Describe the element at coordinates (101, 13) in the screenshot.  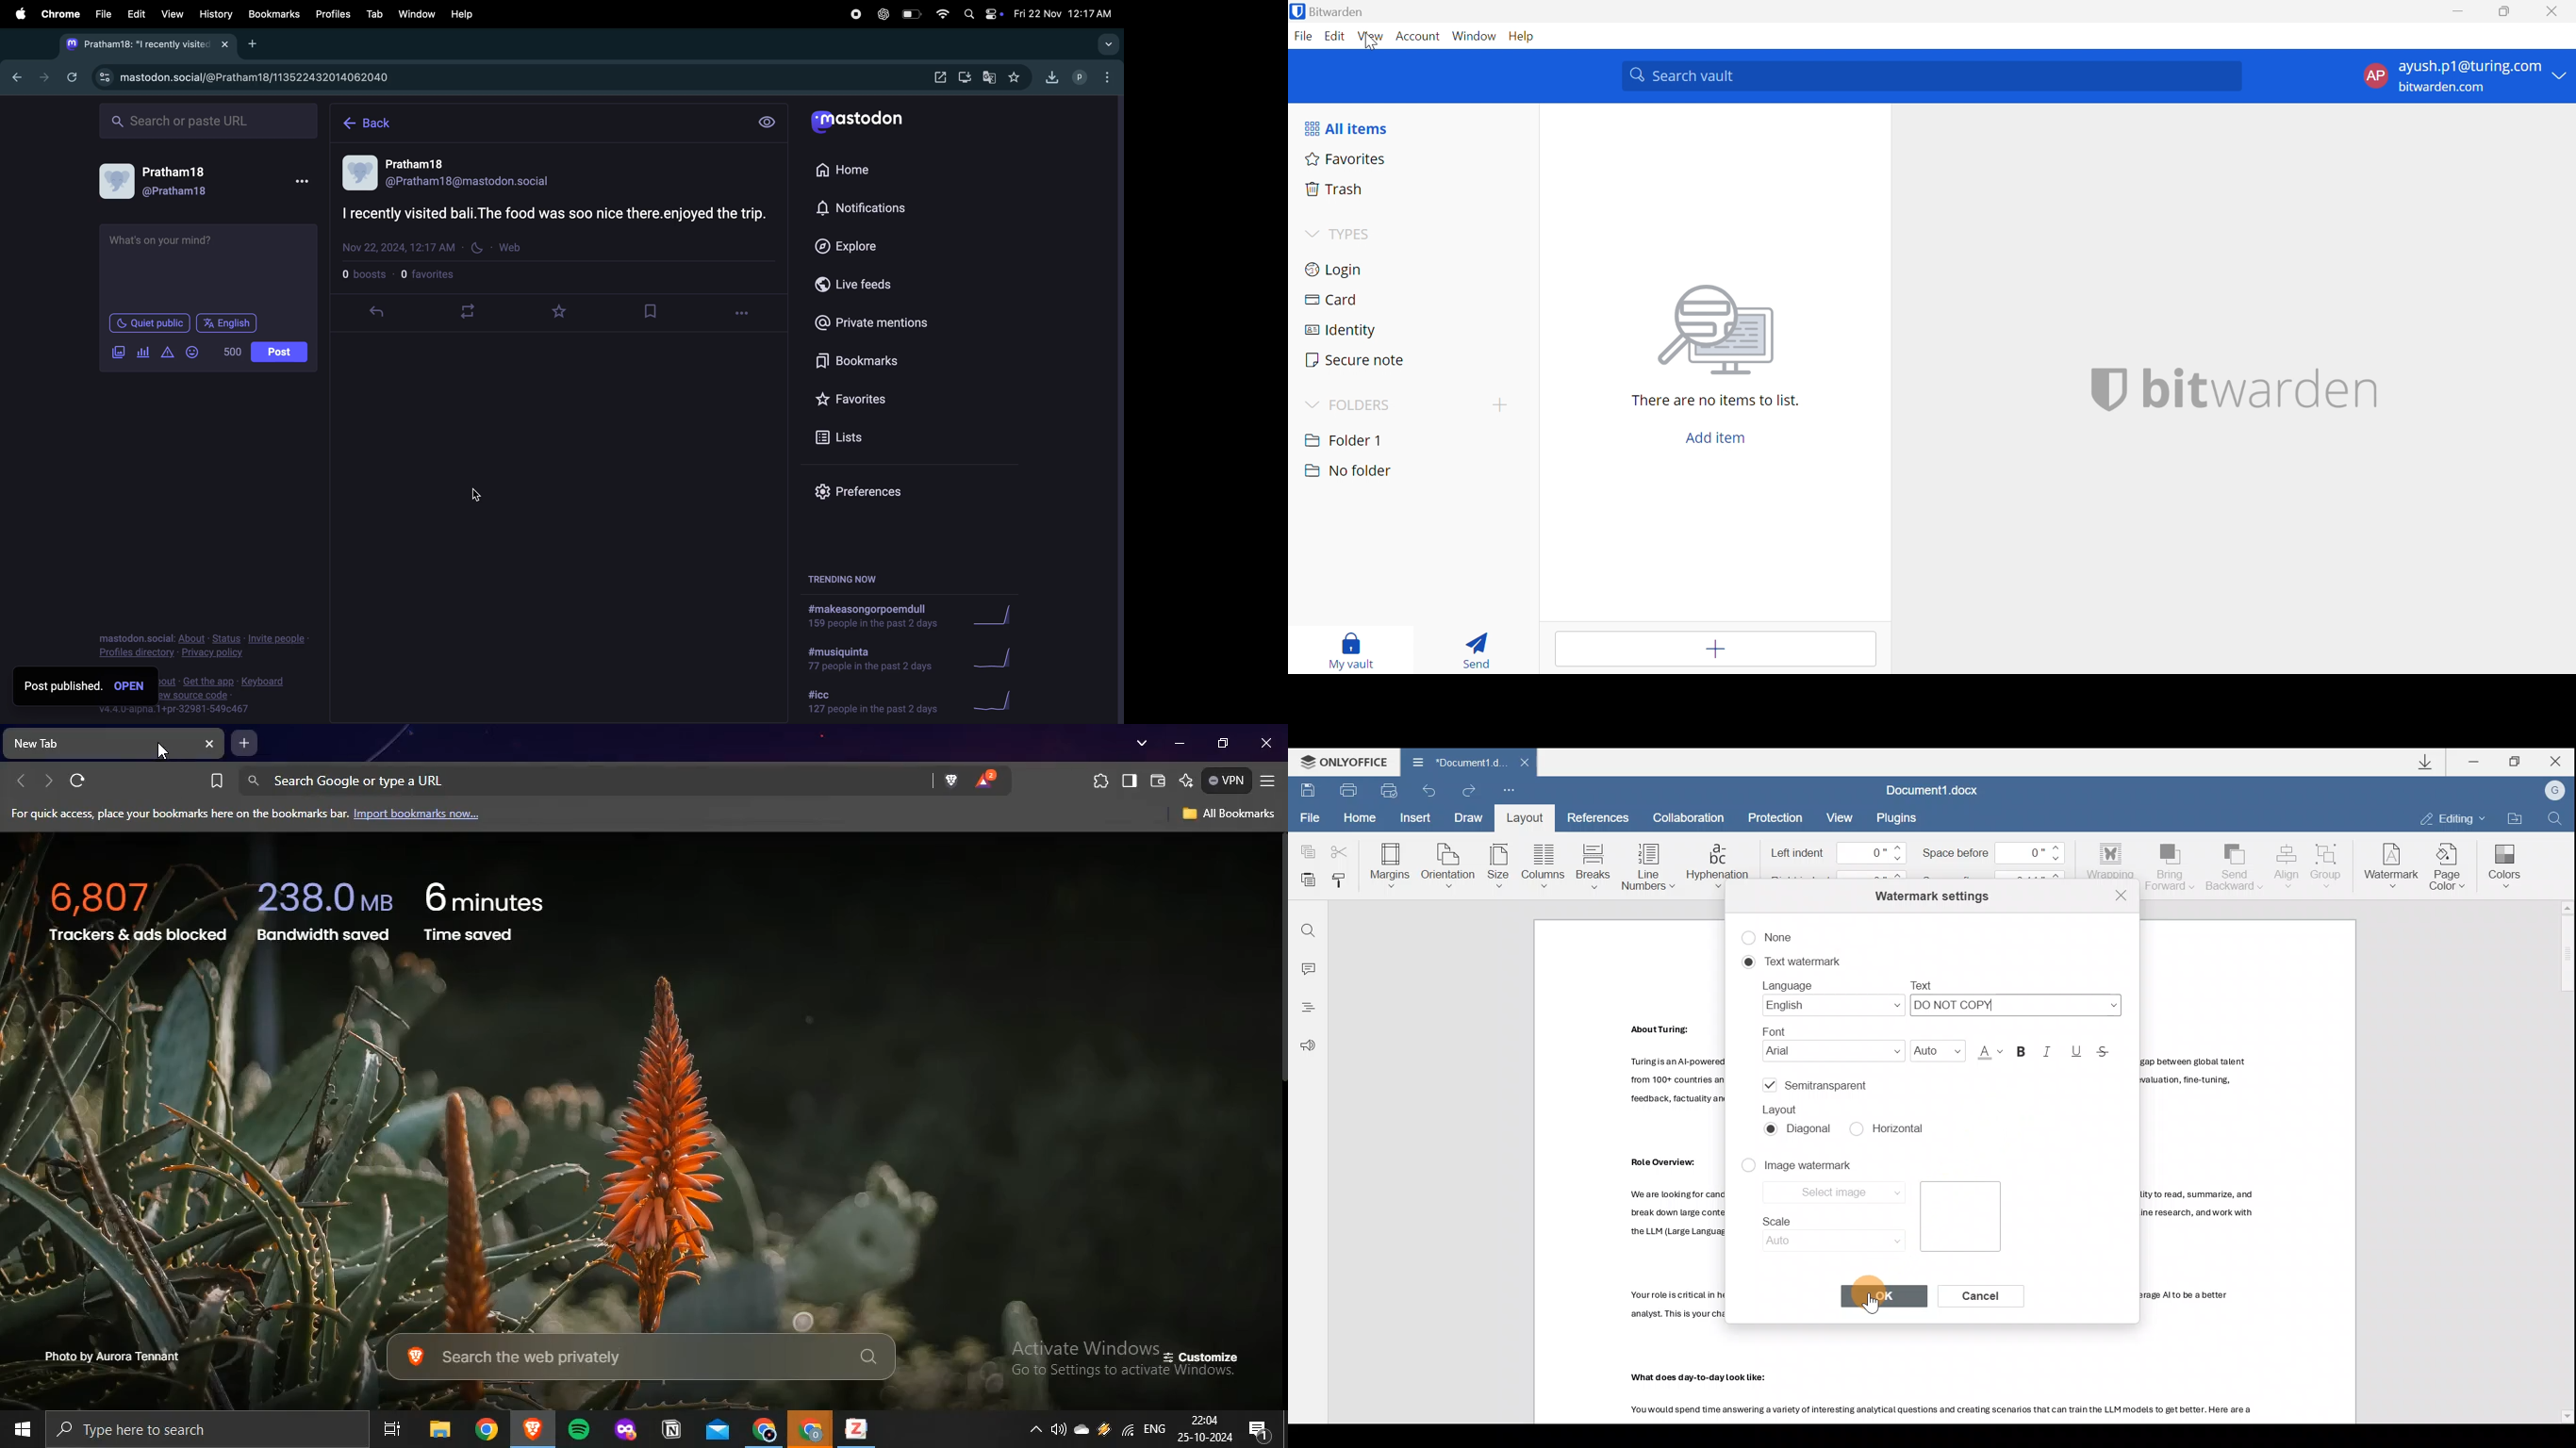
I see `file` at that location.